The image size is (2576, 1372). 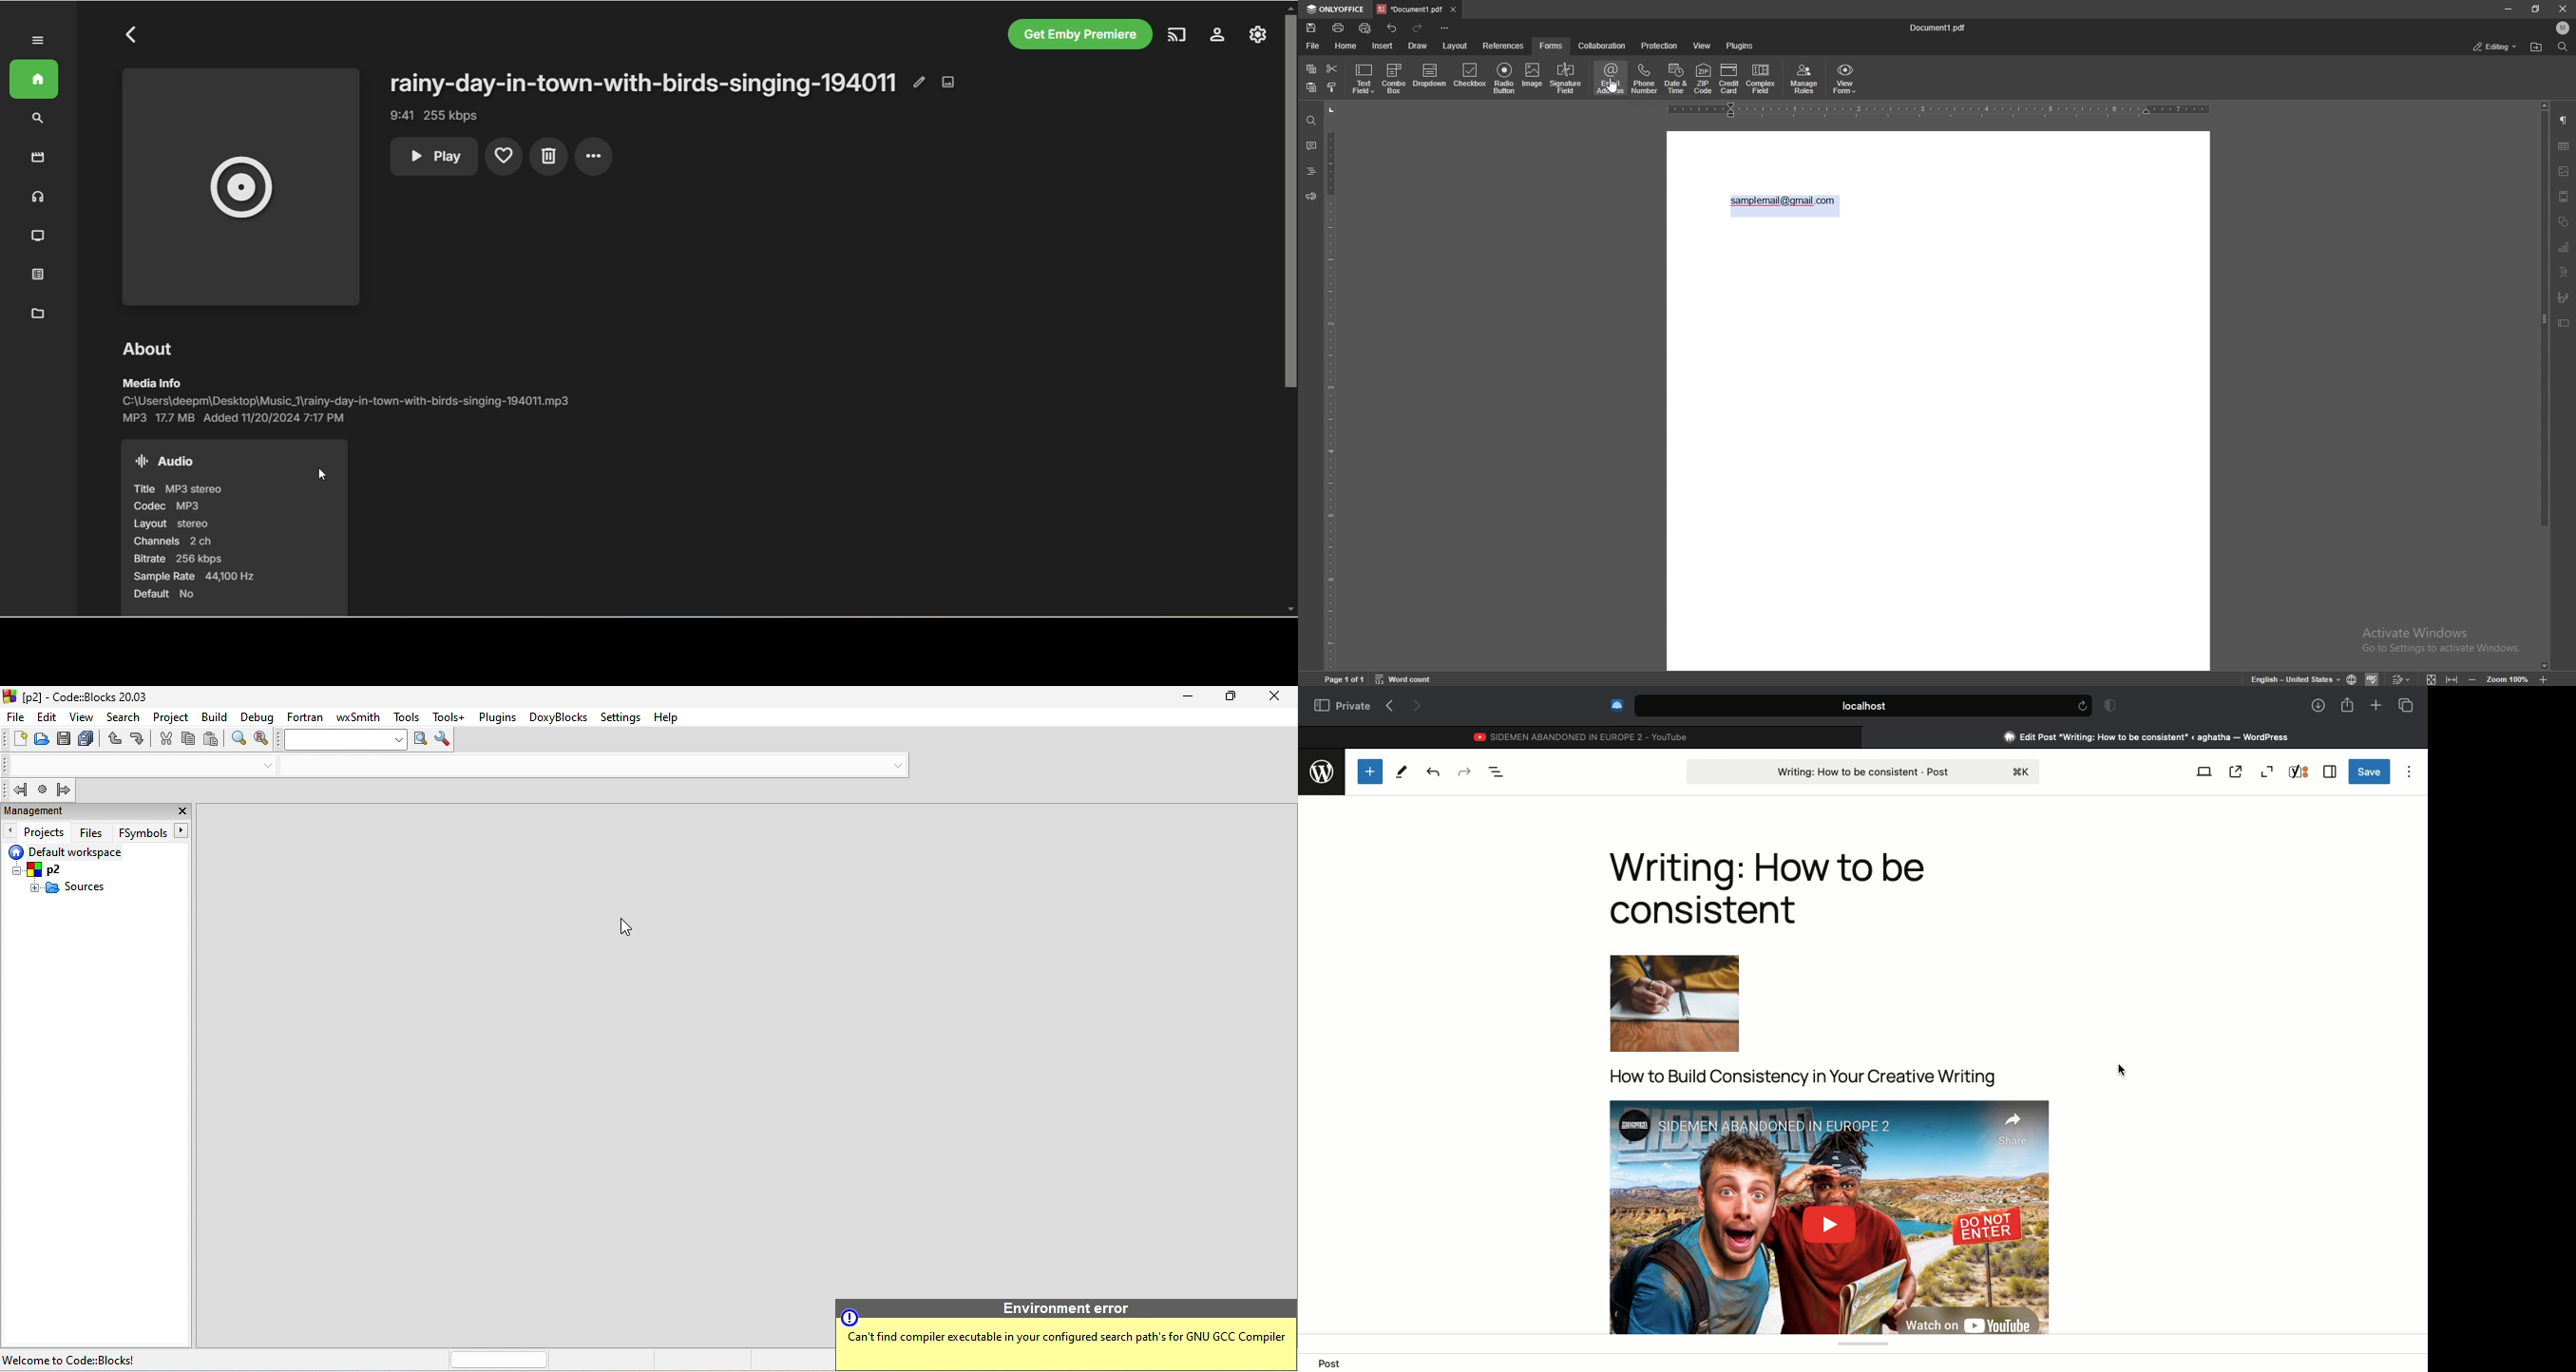 What do you see at coordinates (356, 718) in the screenshot?
I see `wxsmith` at bounding box center [356, 718].